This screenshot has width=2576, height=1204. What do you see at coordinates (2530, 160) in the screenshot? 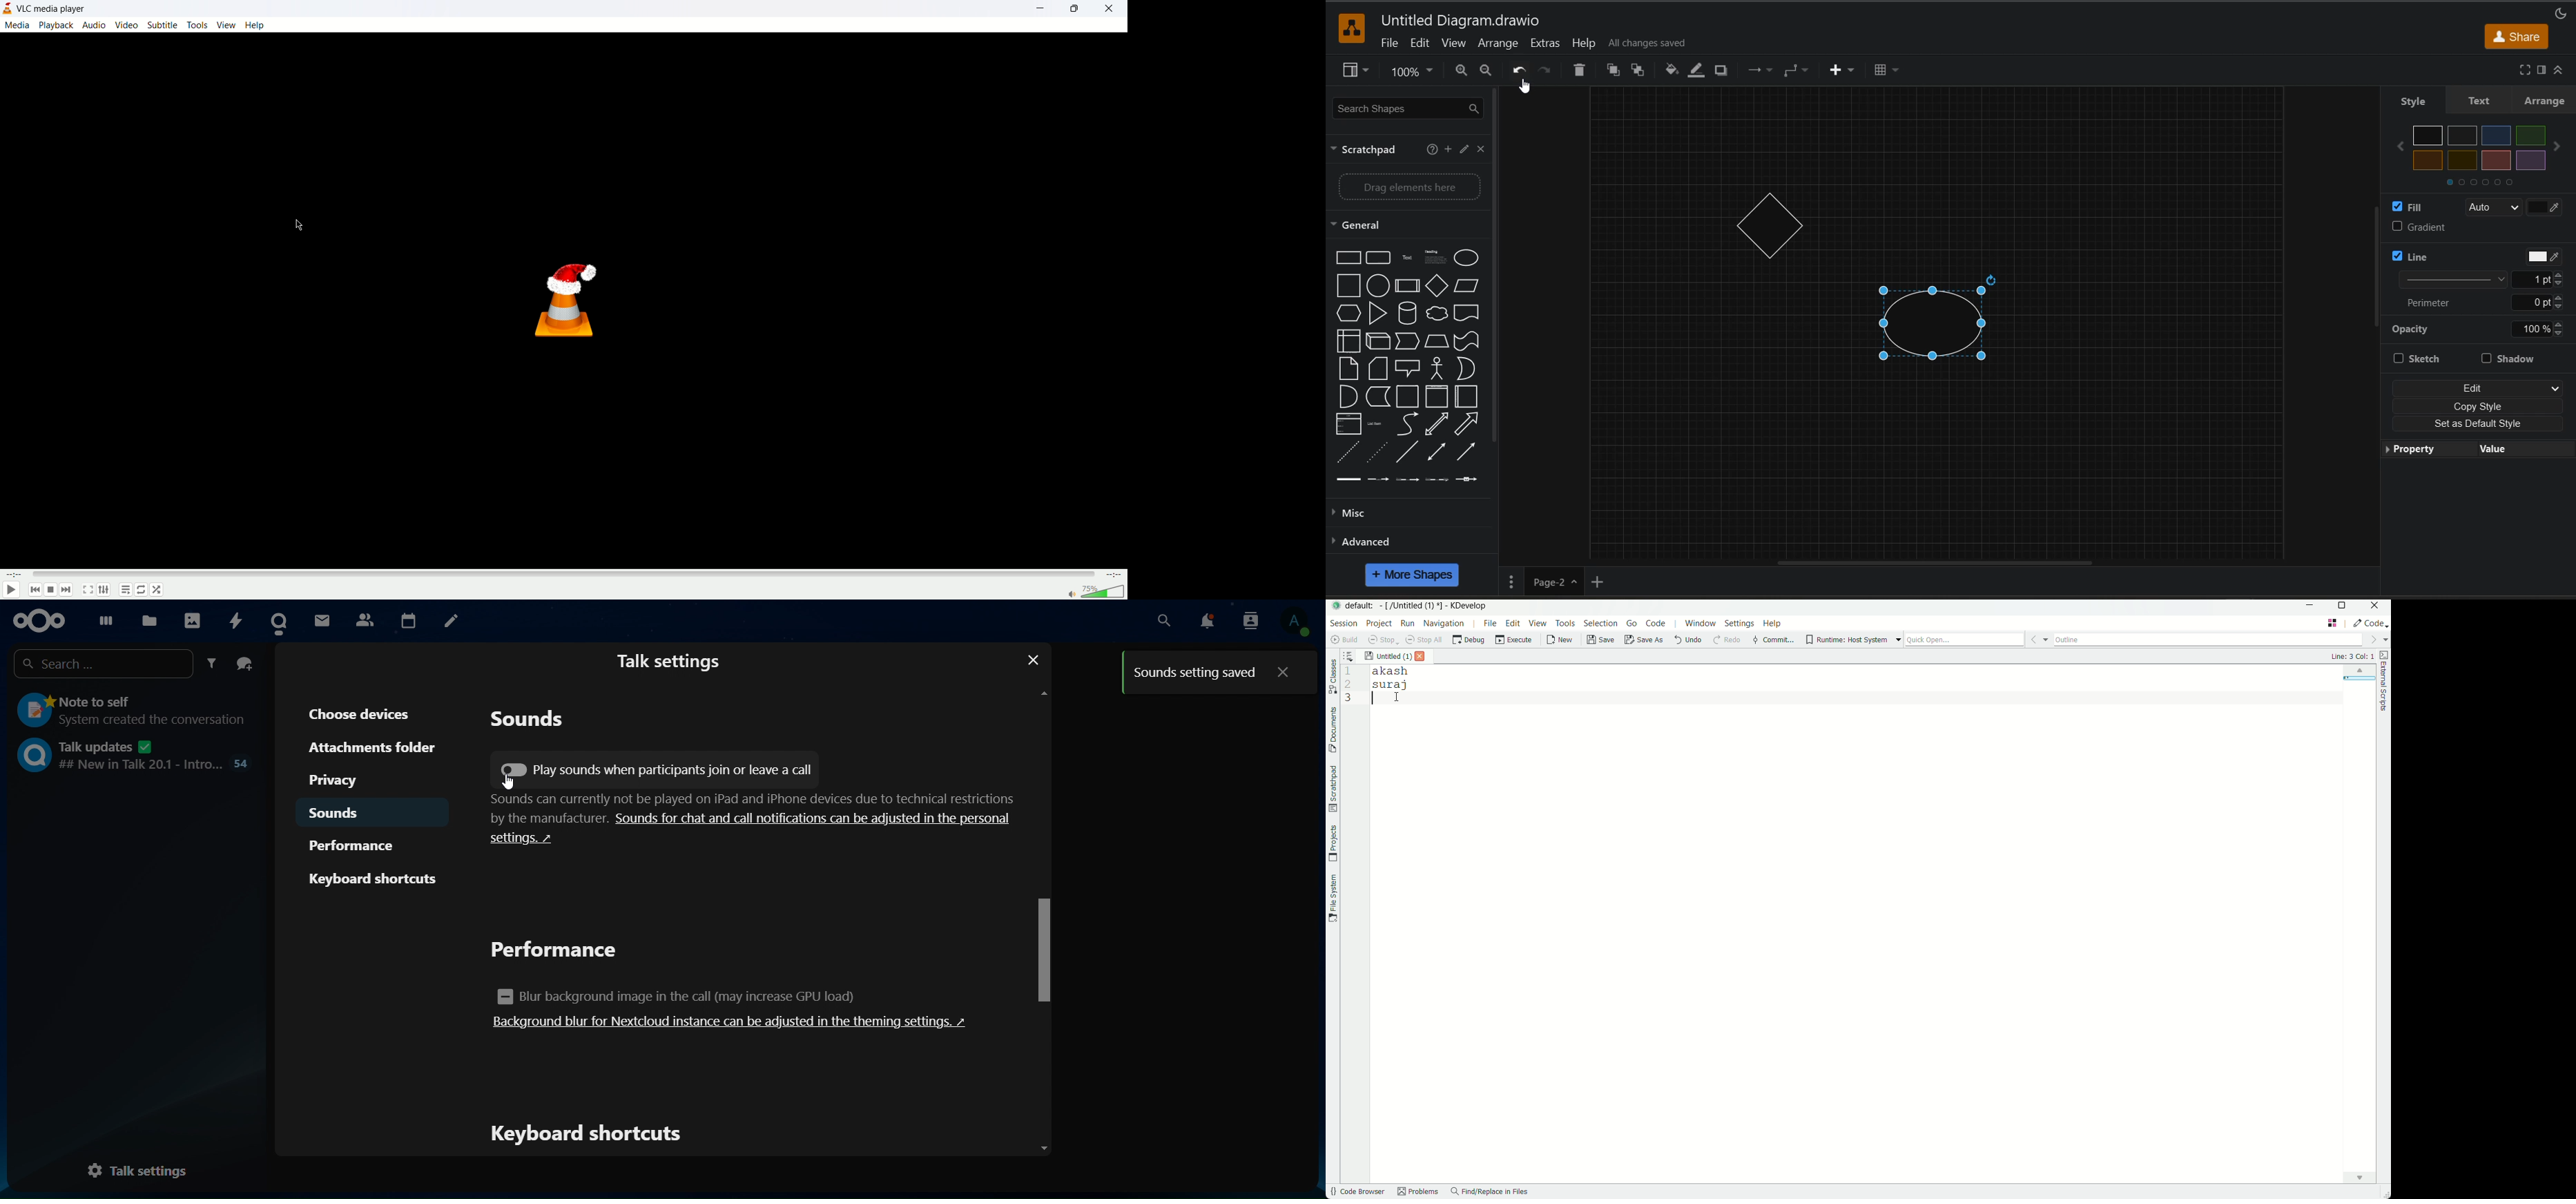
I see `Color 8` at bounding box center [2530, 160].